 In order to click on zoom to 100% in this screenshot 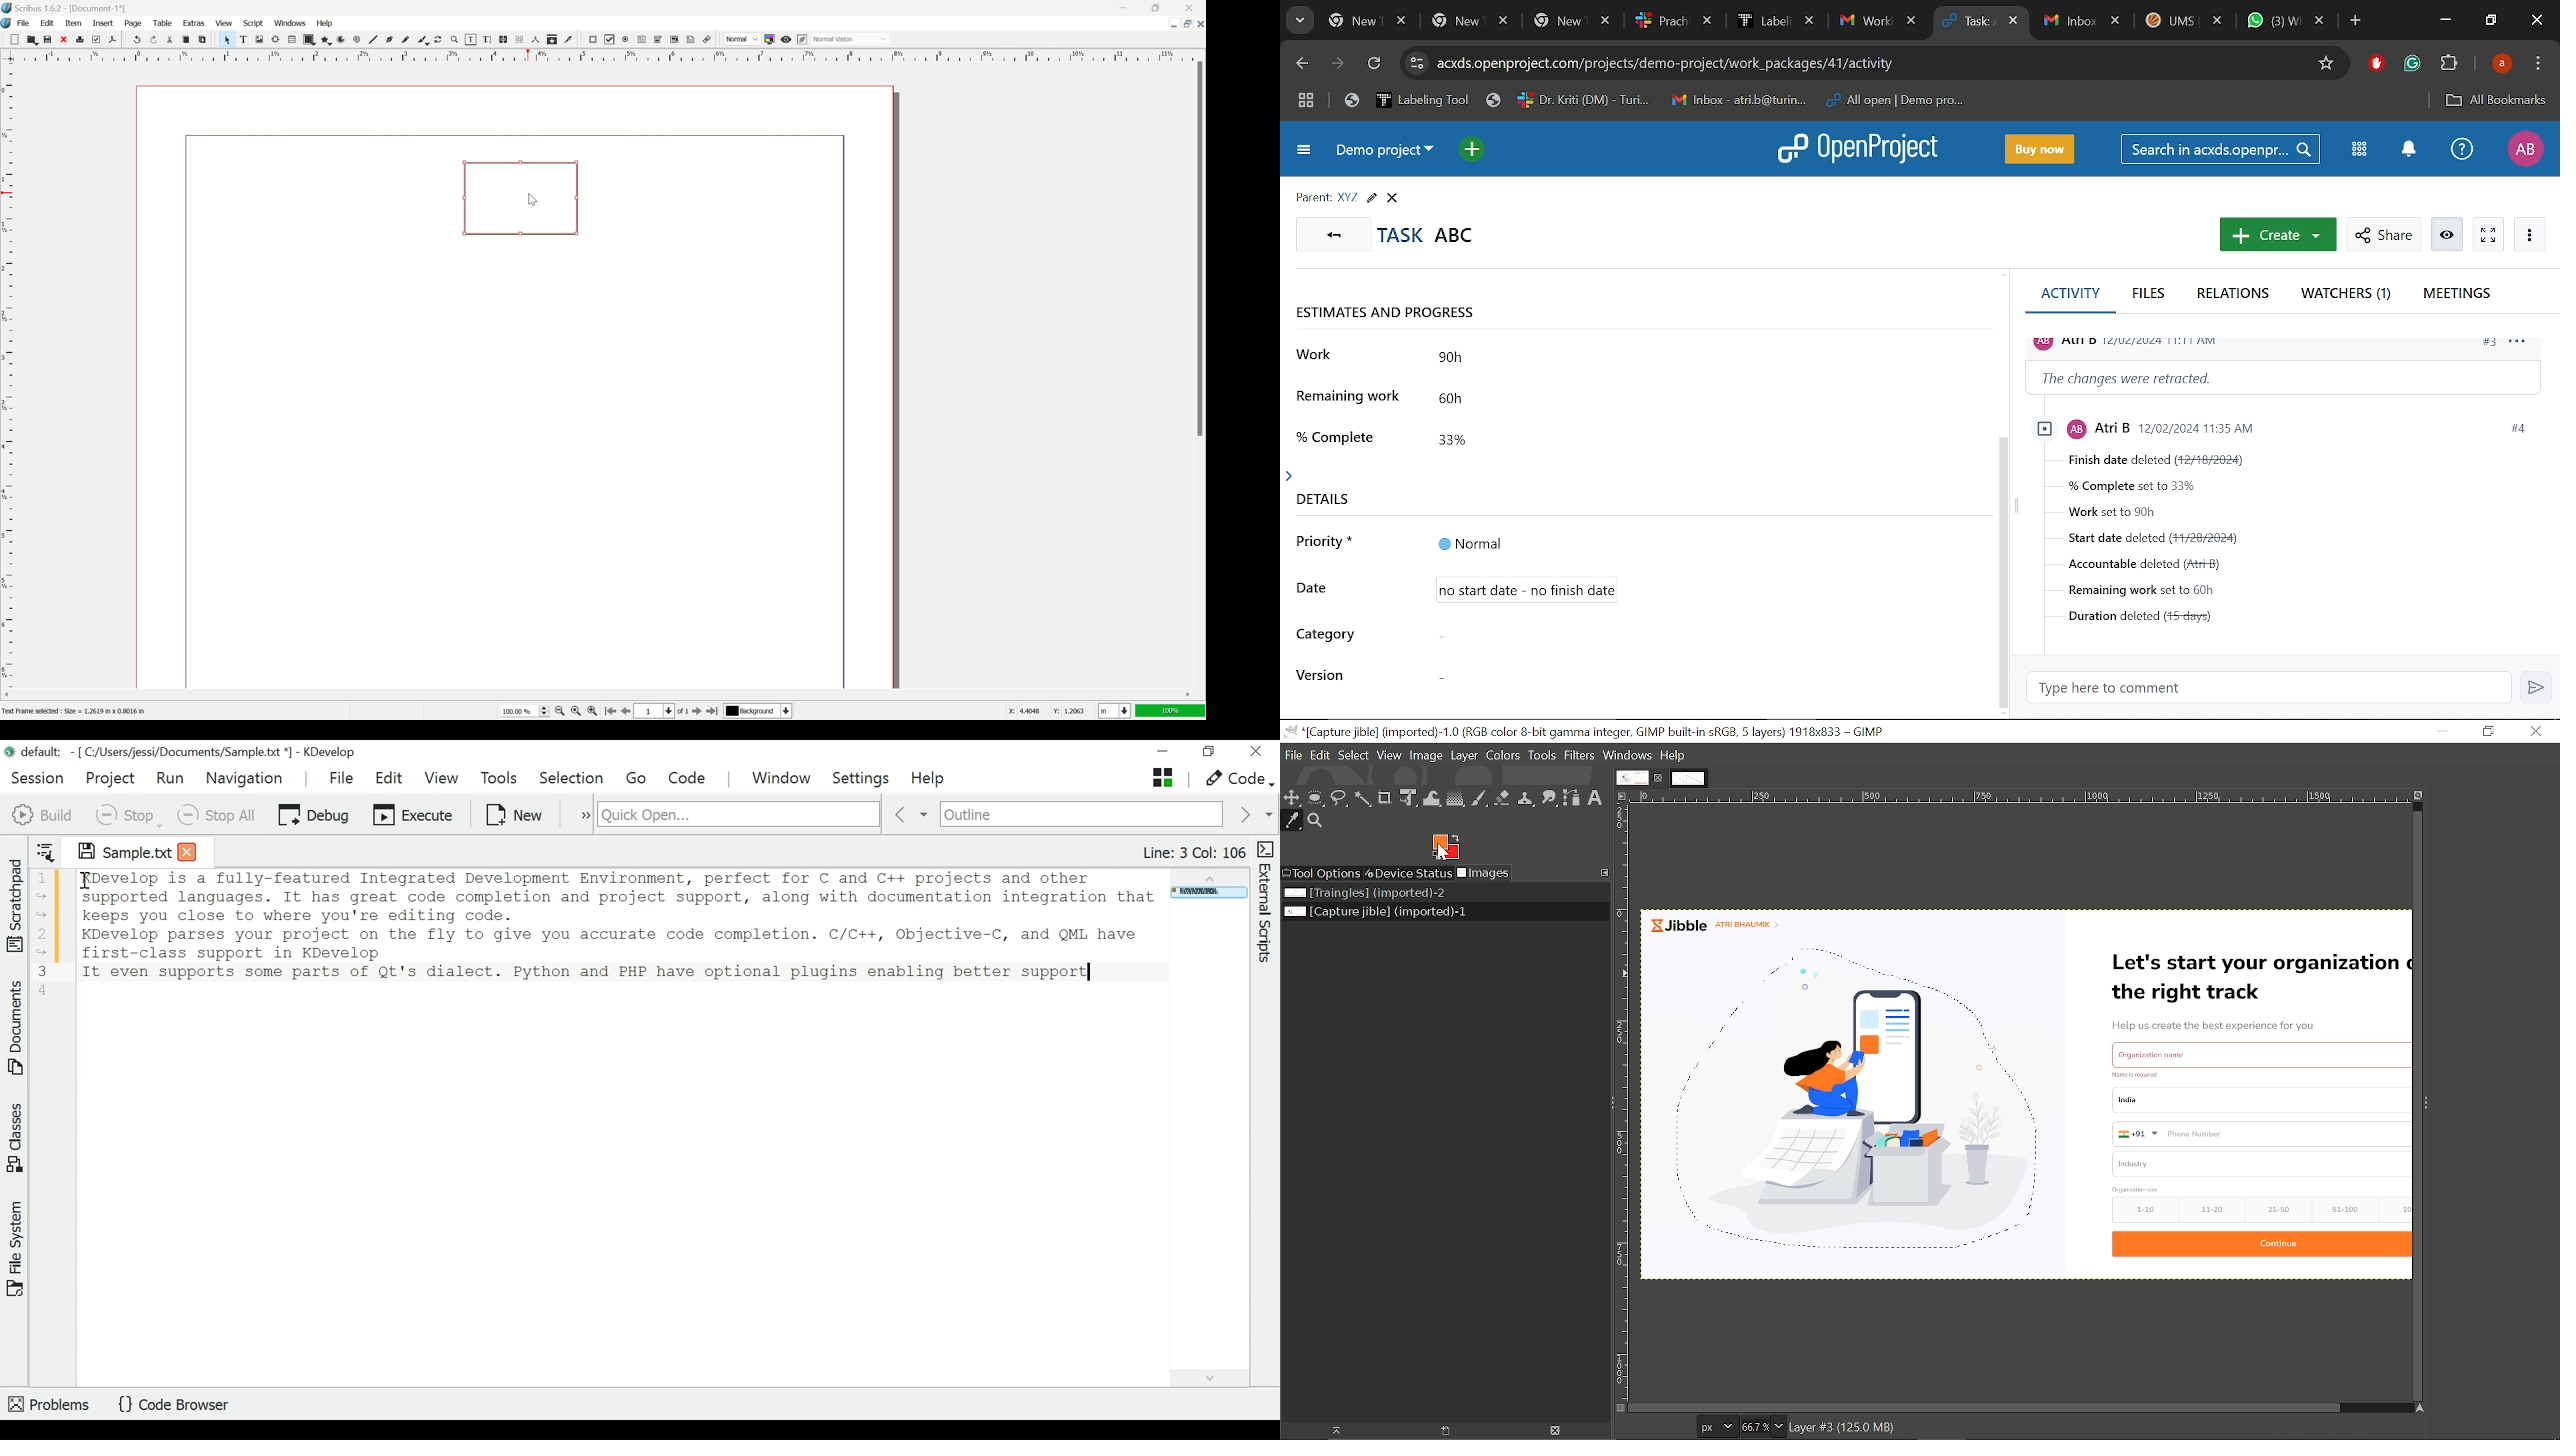, I will do `click(577, 712)`.